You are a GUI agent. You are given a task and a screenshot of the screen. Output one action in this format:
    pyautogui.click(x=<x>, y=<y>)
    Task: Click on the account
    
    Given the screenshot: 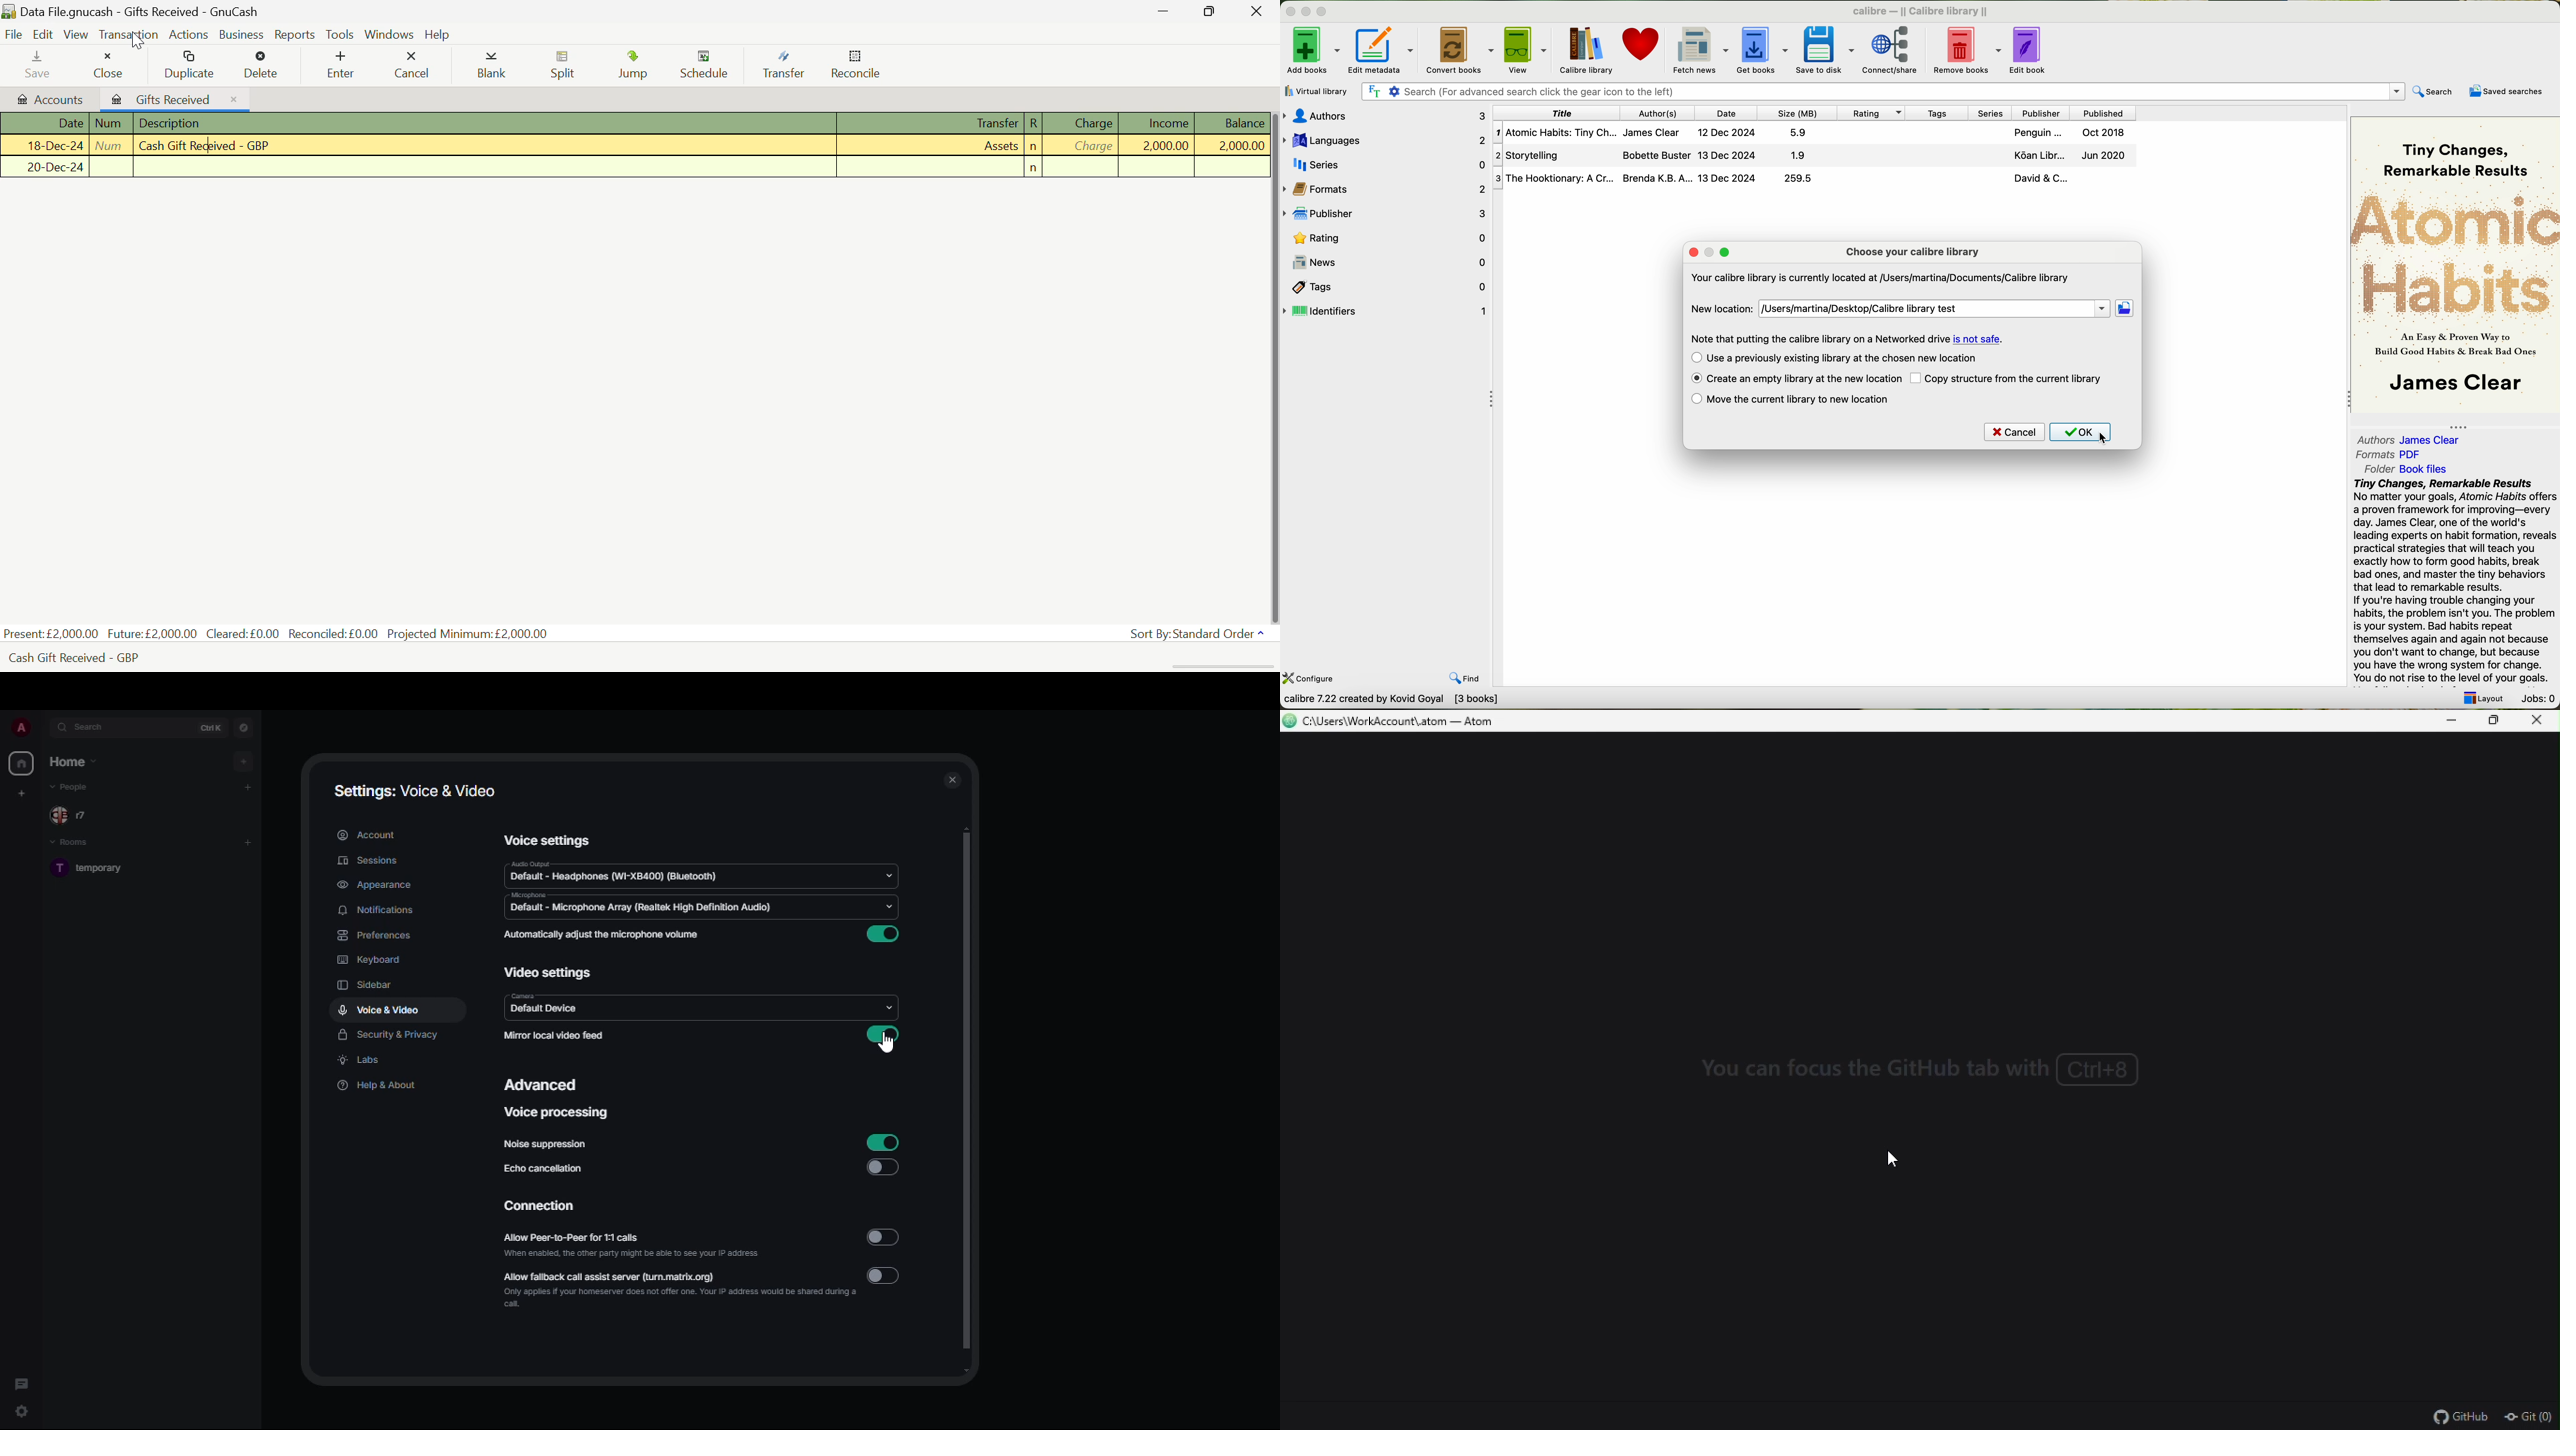 What is the action you would take?
    pyautogui.click(x=370, y=833)
    